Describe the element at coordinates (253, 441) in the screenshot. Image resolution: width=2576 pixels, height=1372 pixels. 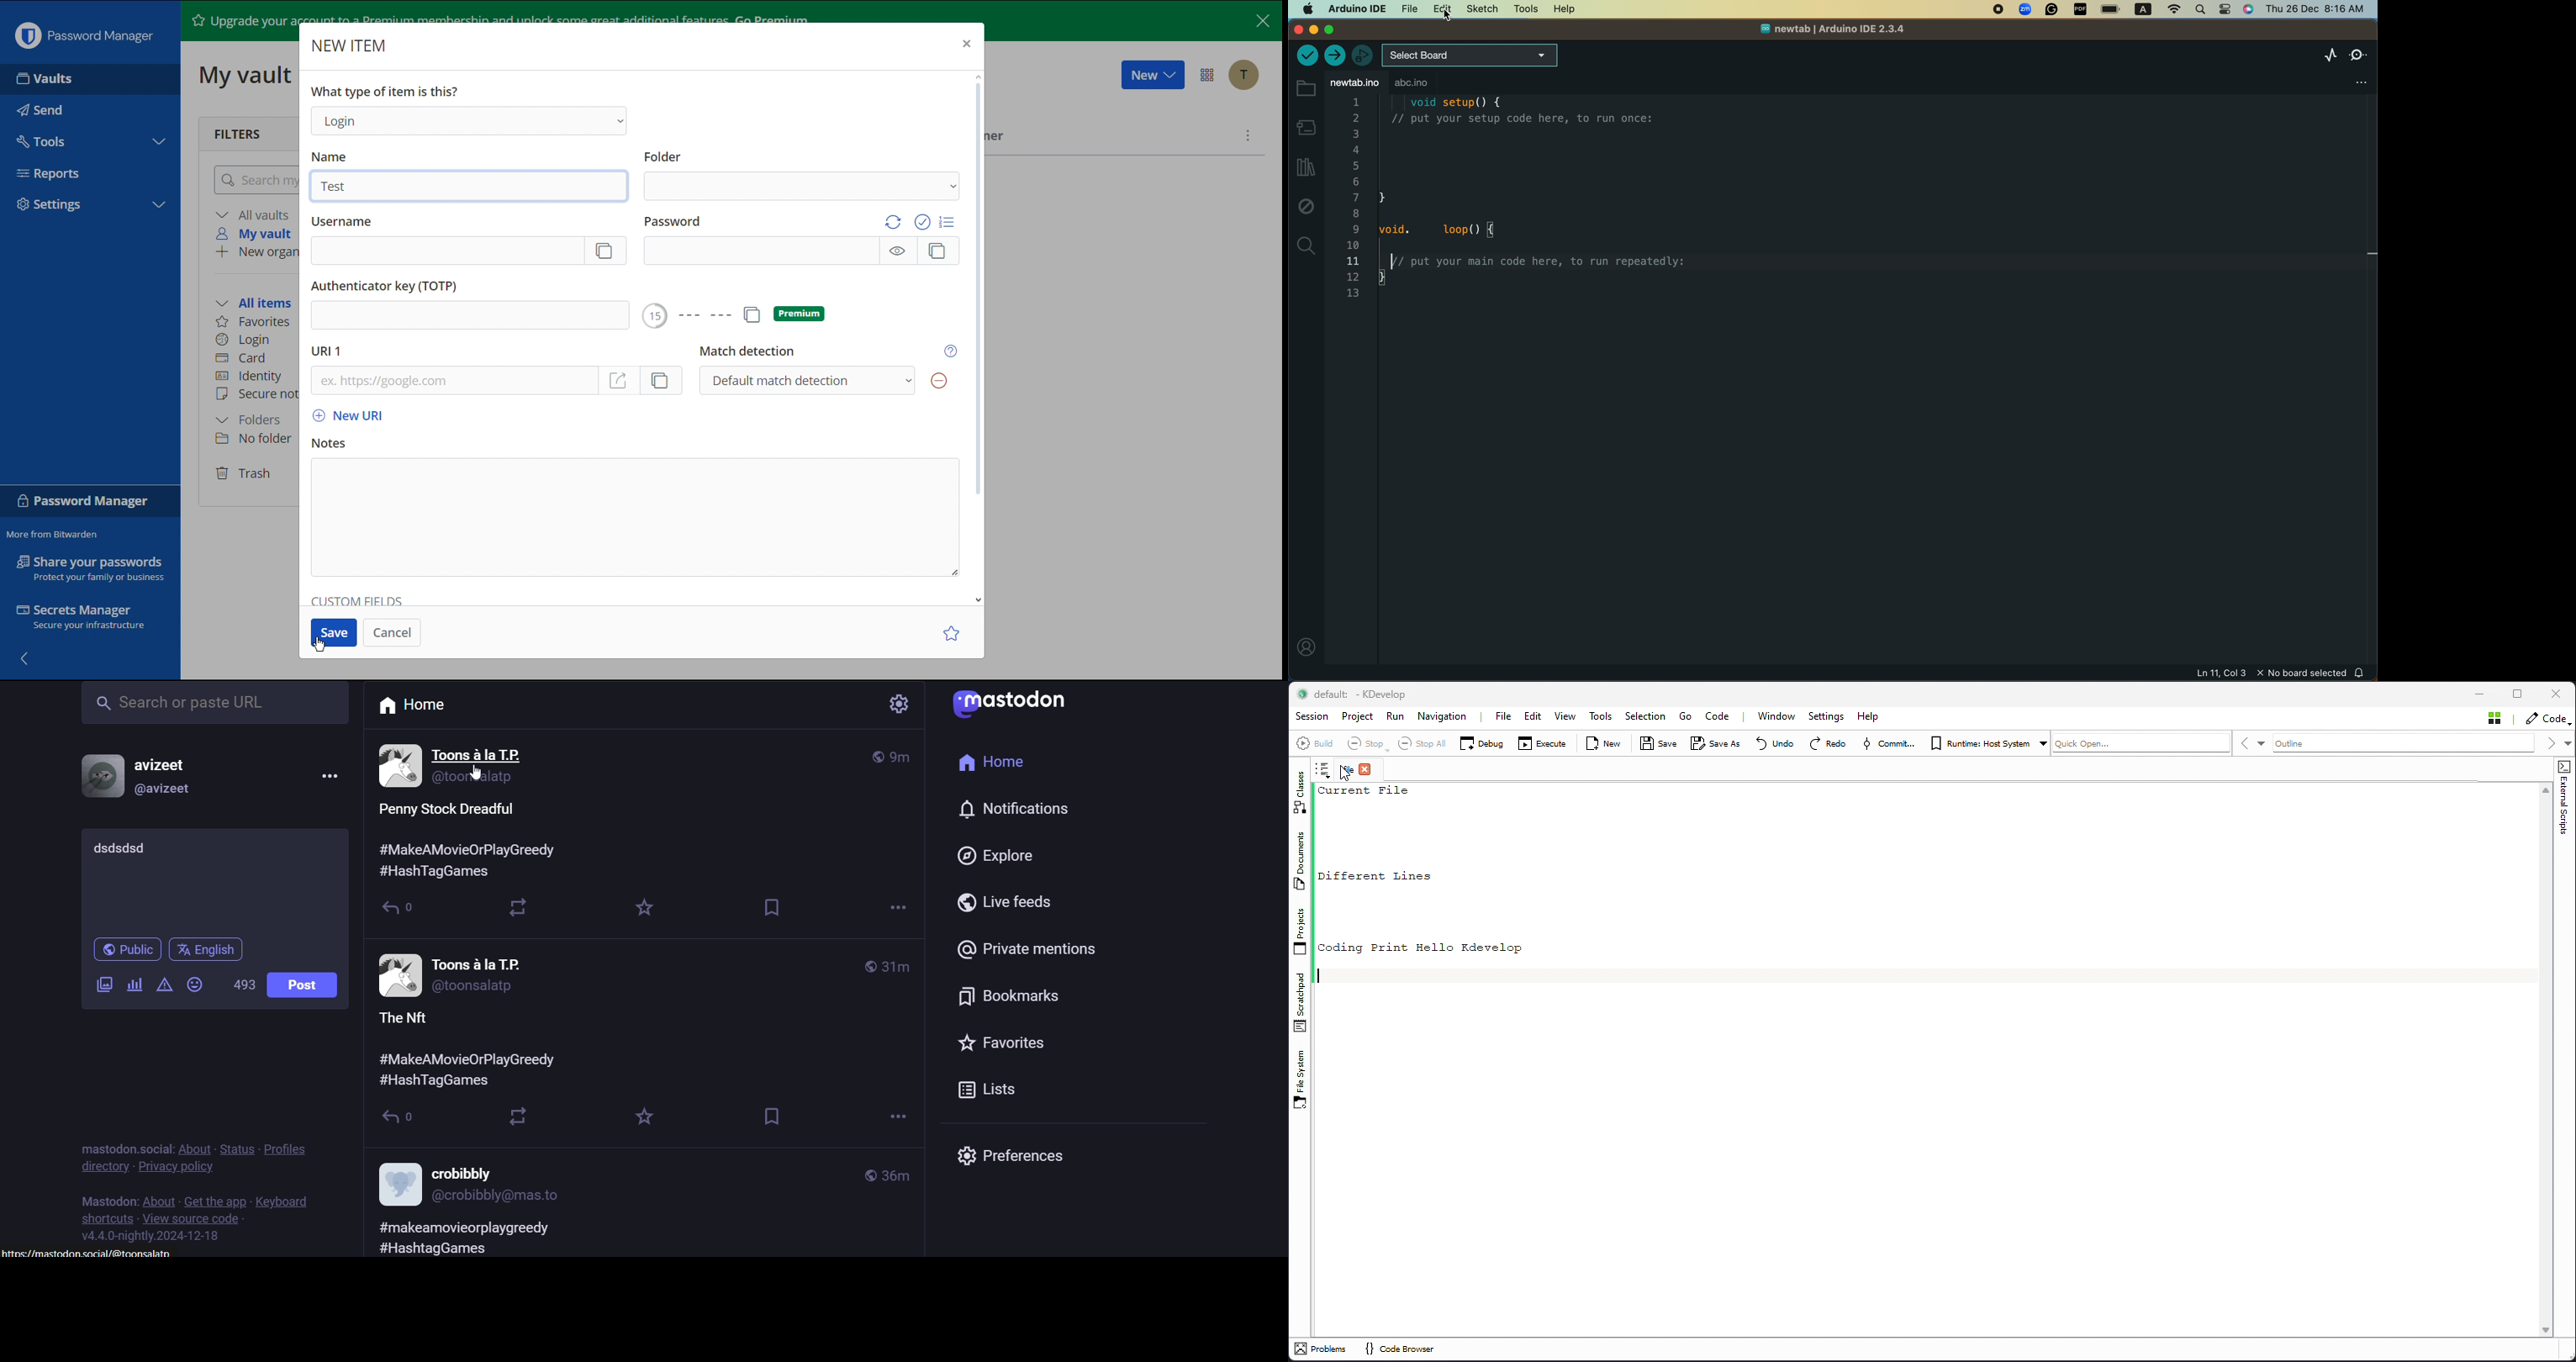
I see `No folder` at that location.